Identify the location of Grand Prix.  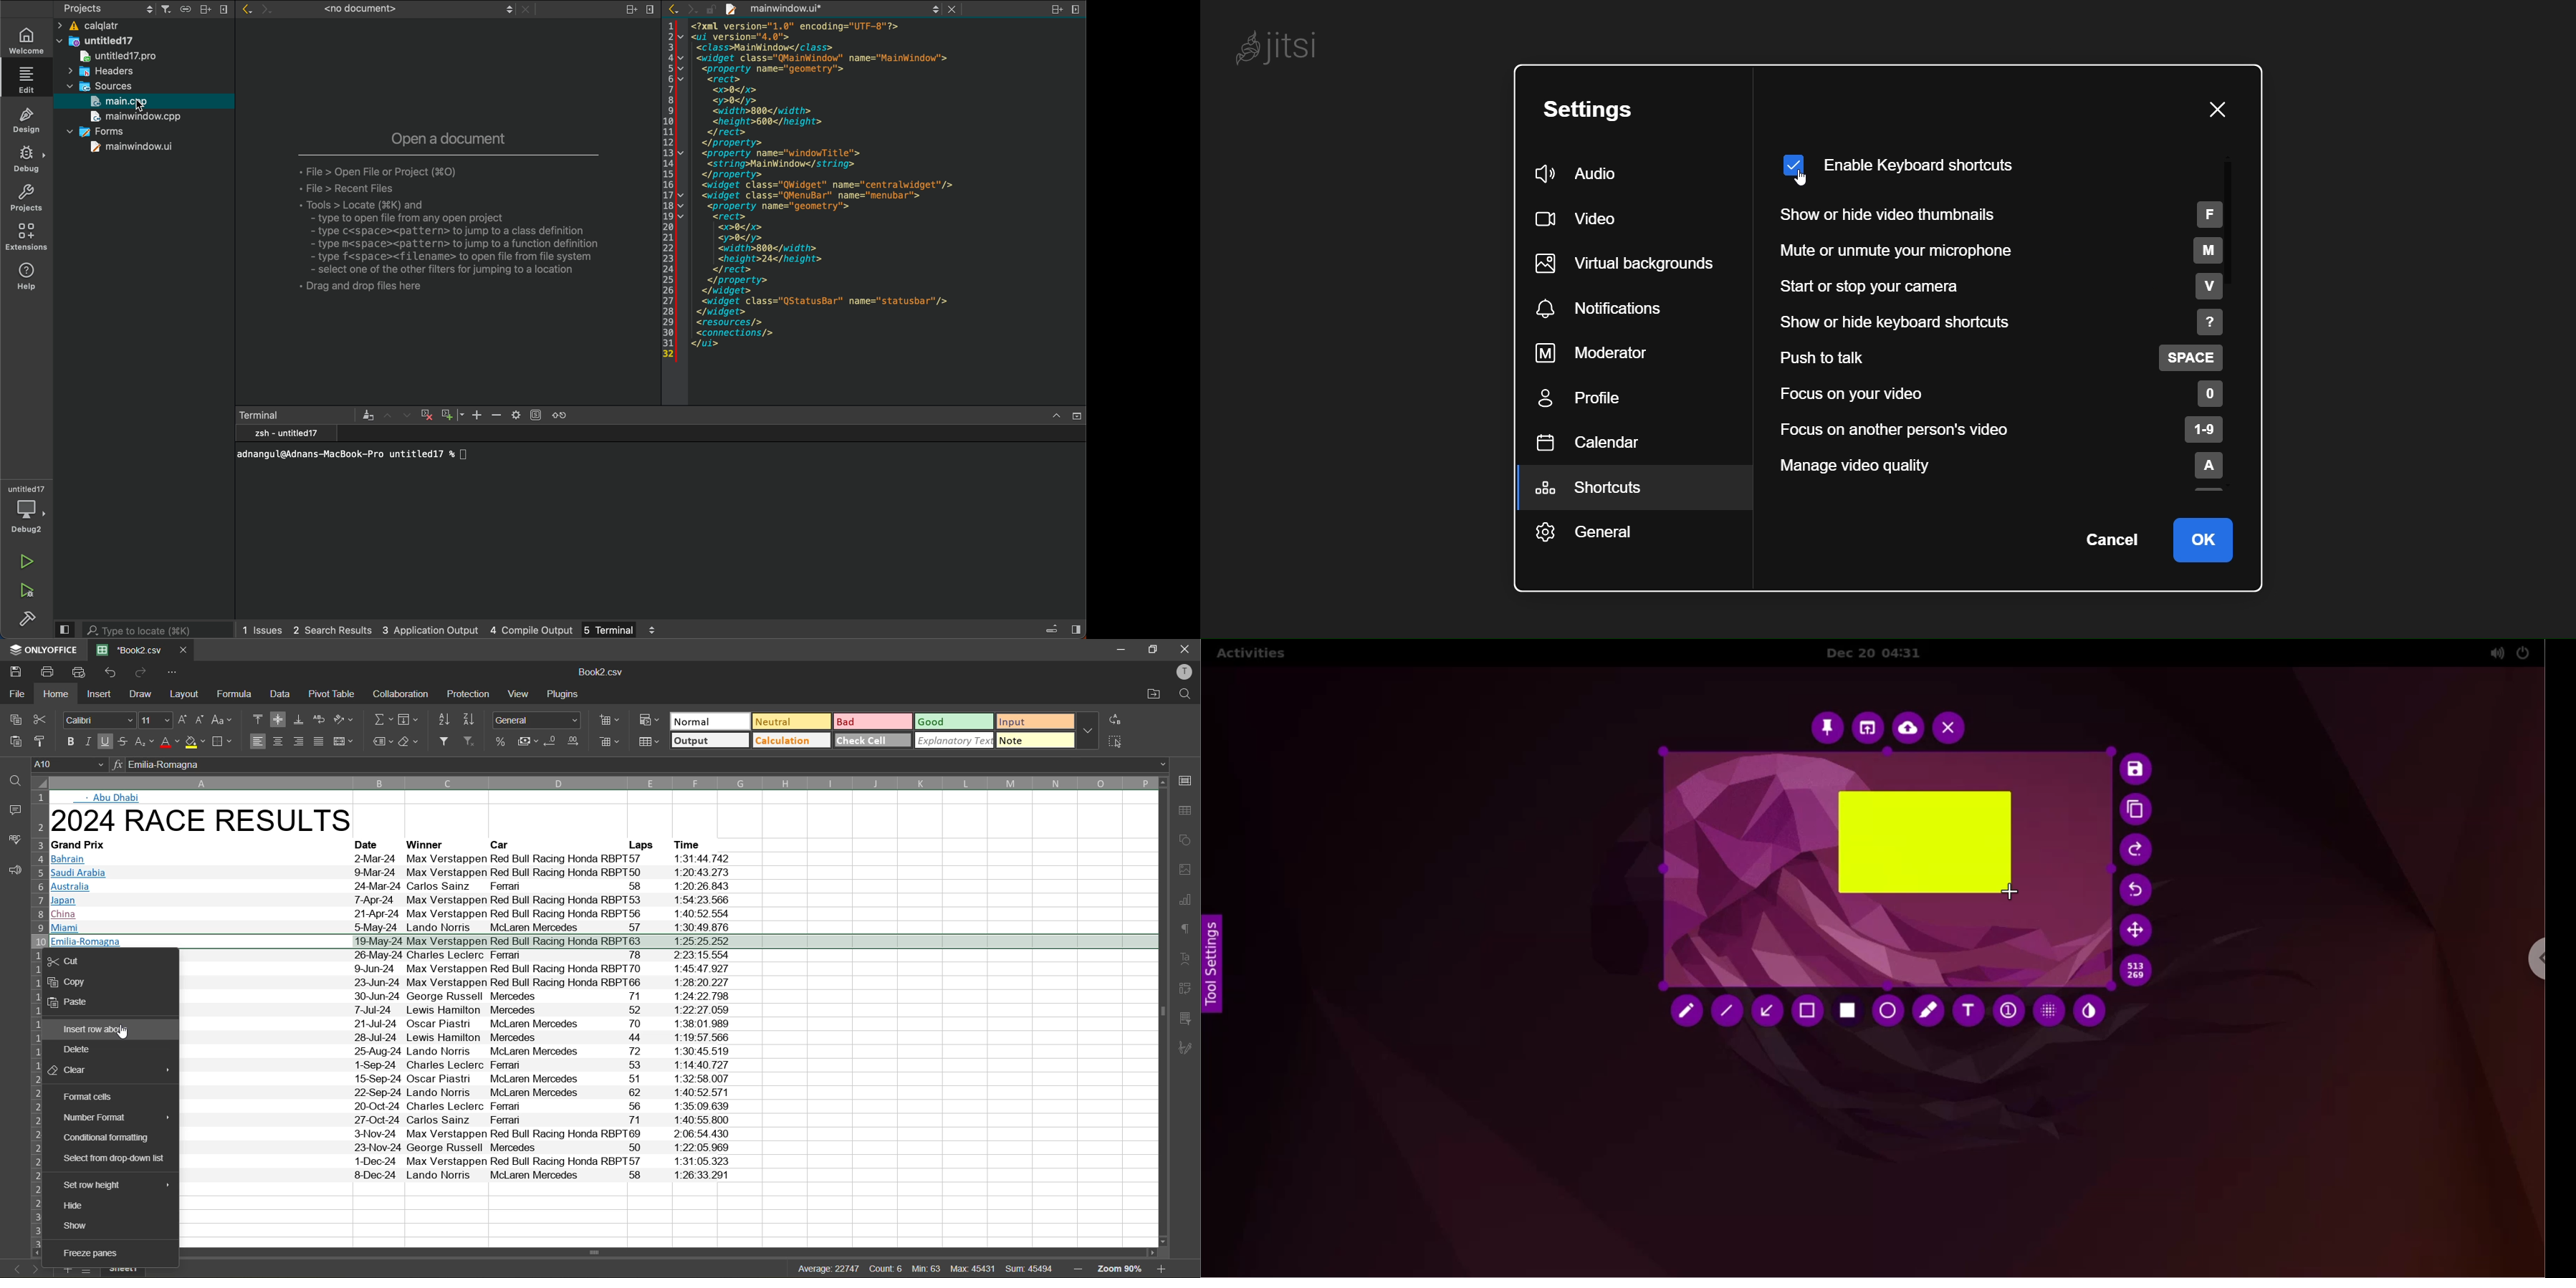
(91, 844).